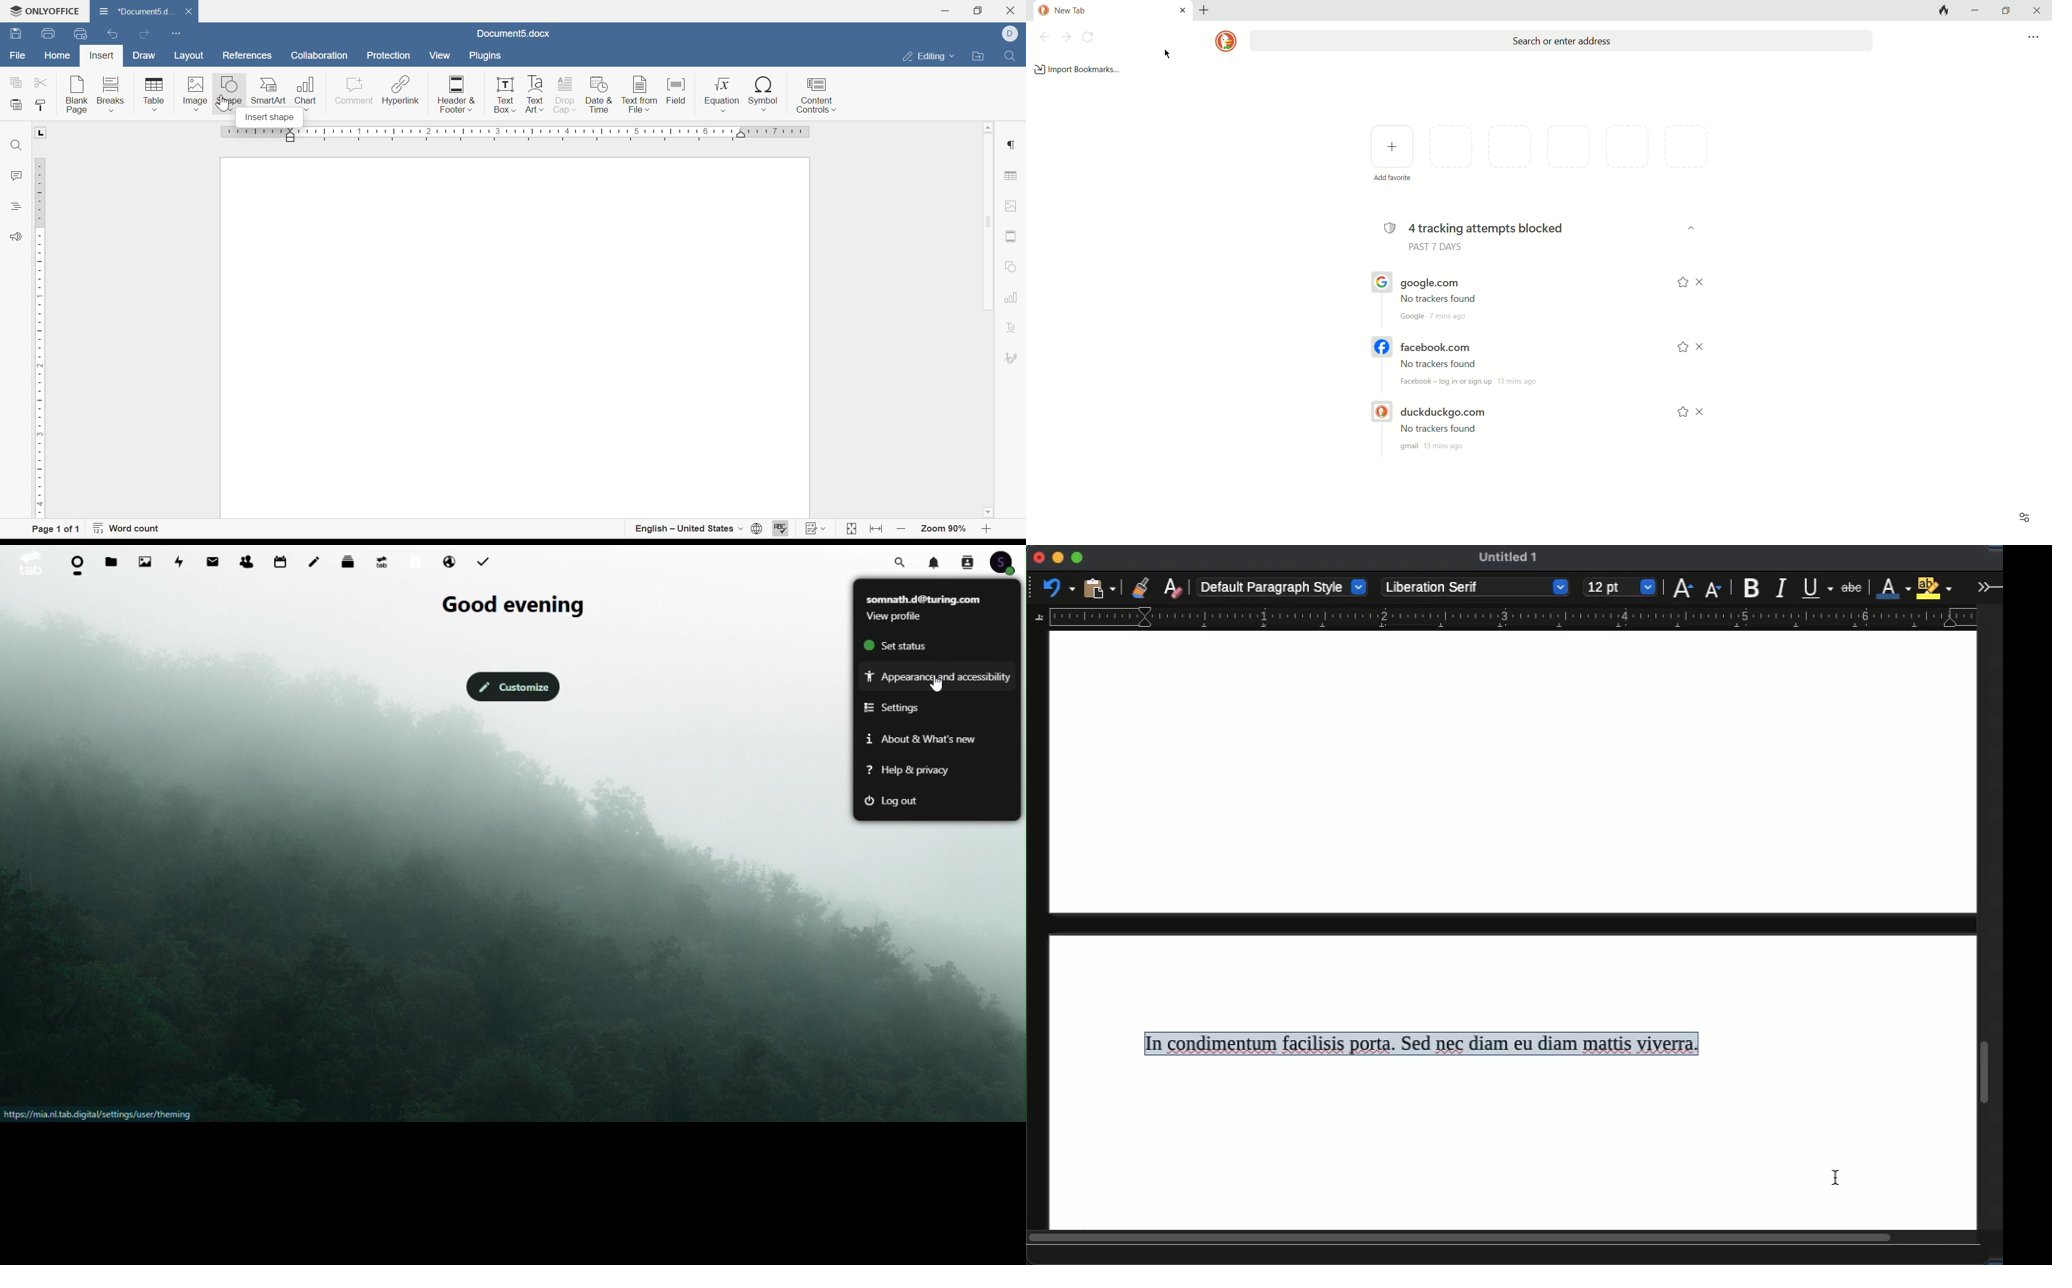 The width and height of the screenshot is (2072, 1288). What do you see at coordinates (17, 34) in the screenshot?
I see `save` at bounding box center [17, 34].